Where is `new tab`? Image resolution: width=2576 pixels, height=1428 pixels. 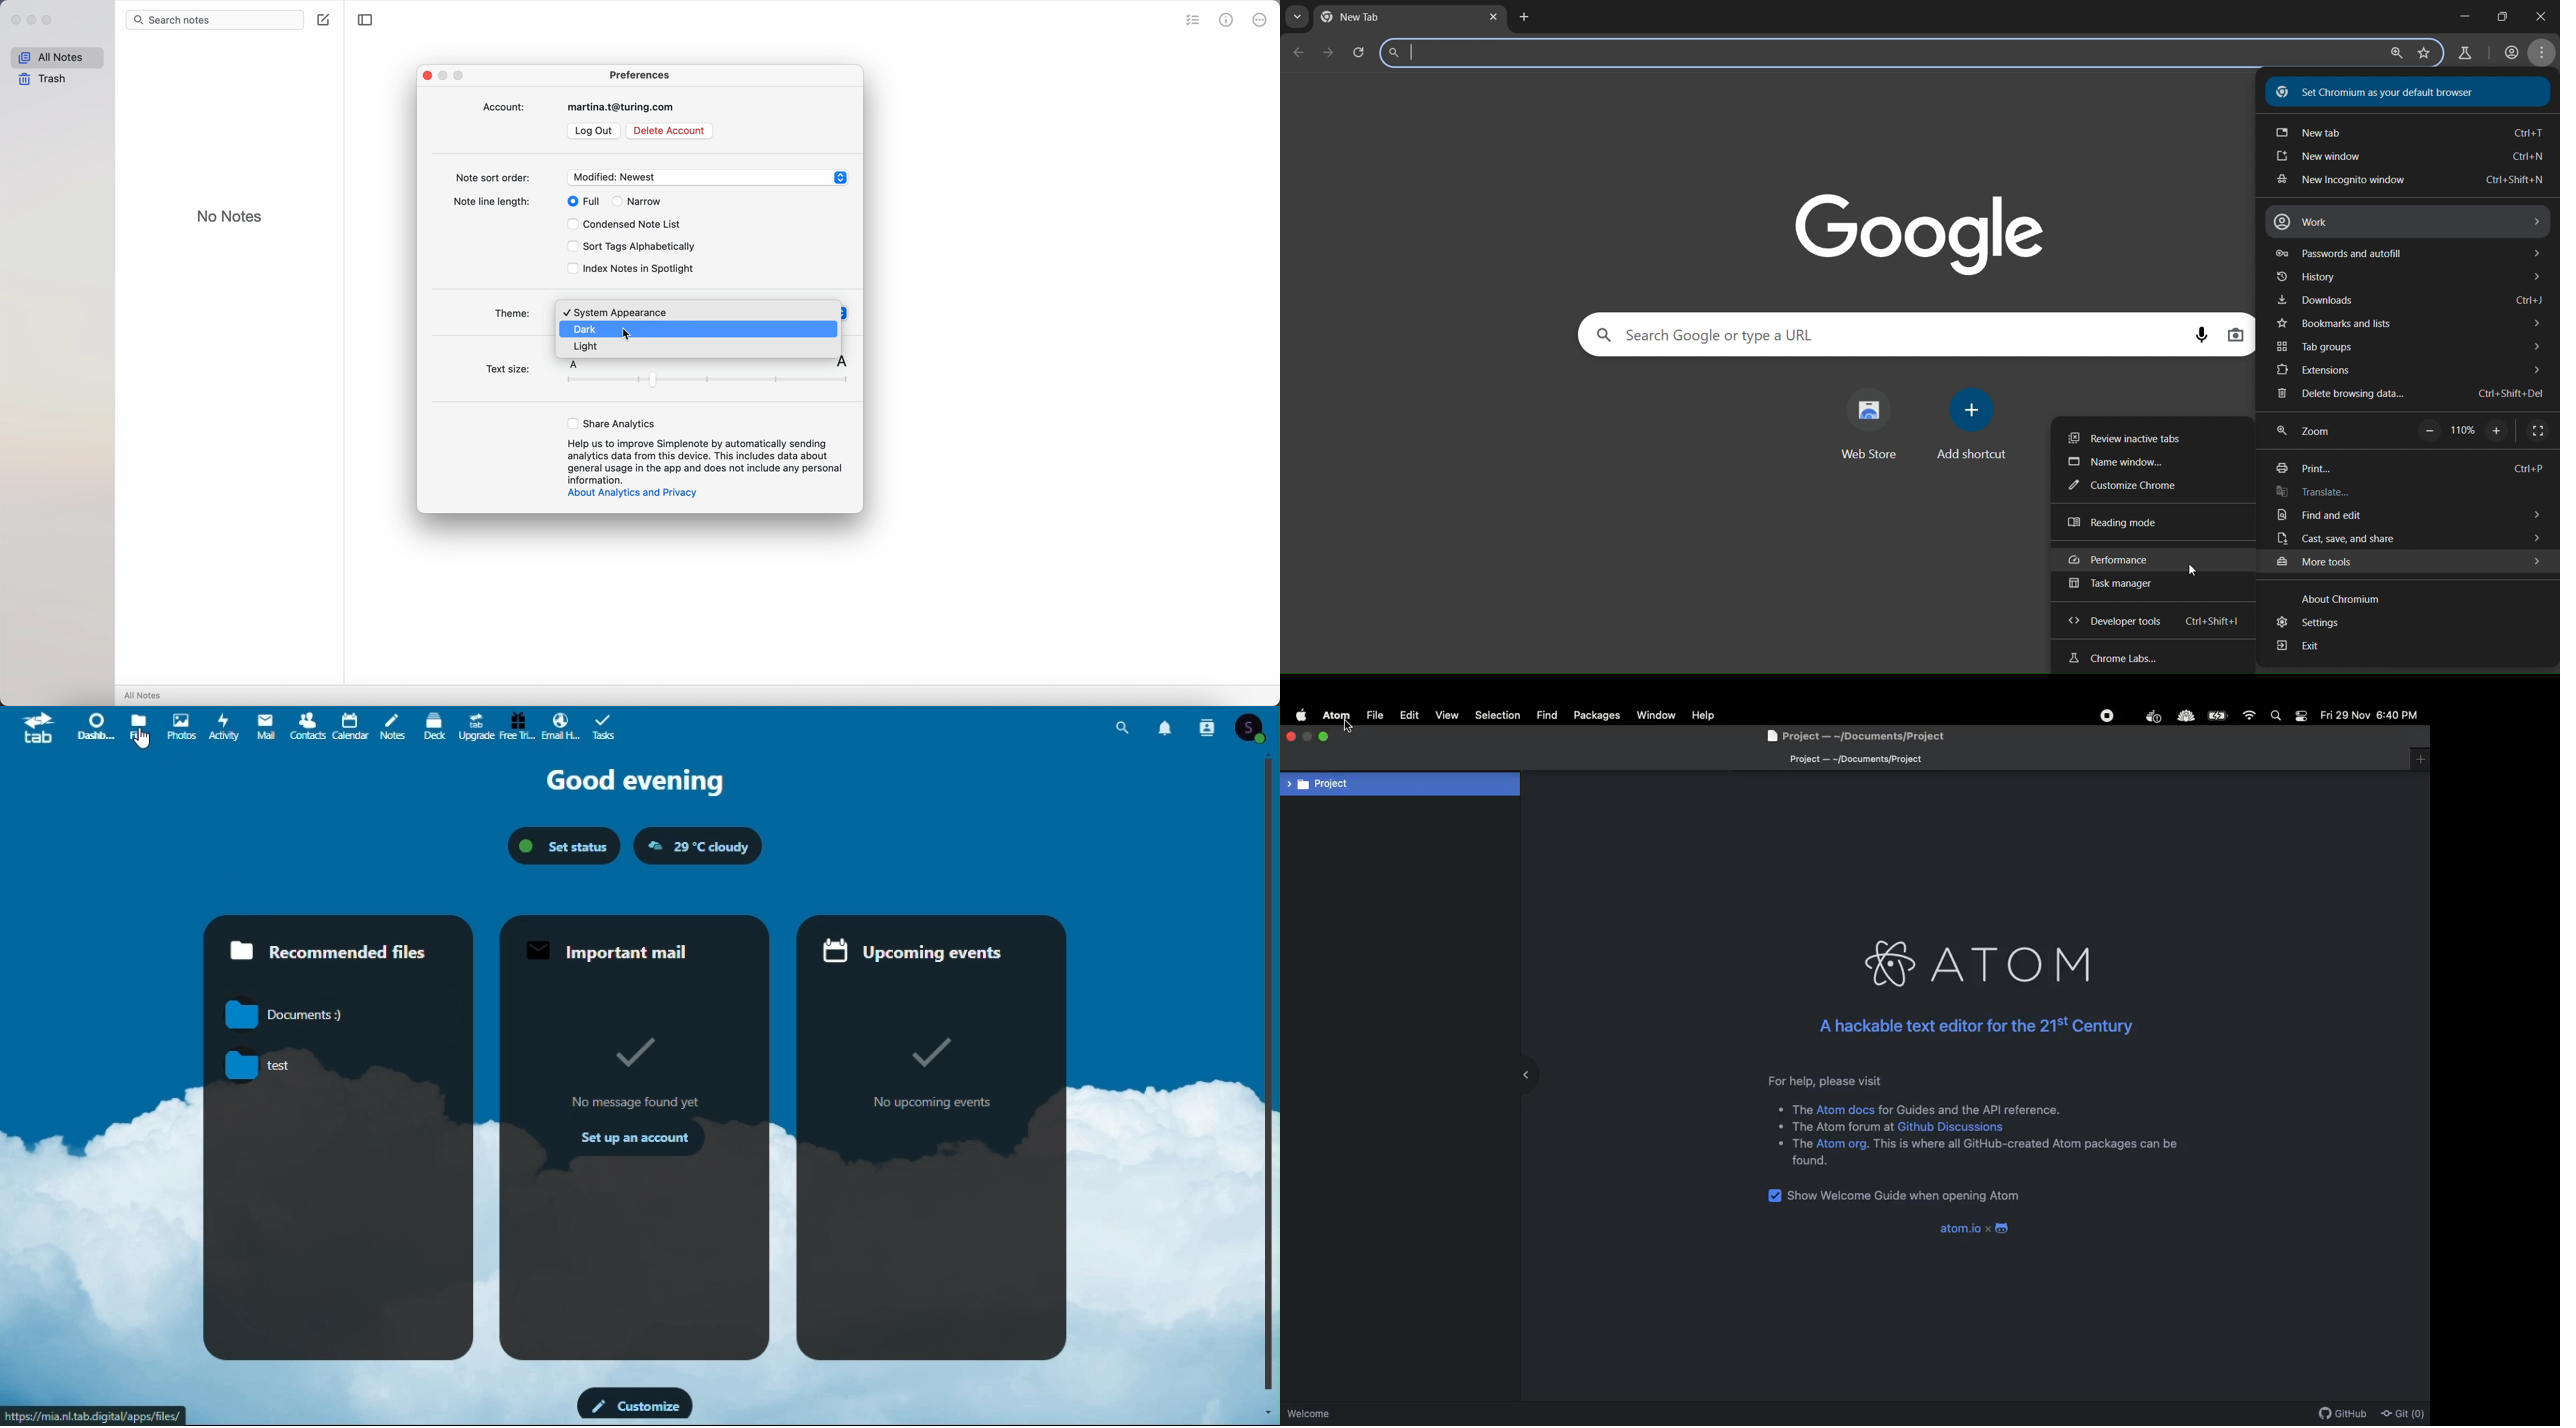 new tab is located at coordinates (1369, 17).